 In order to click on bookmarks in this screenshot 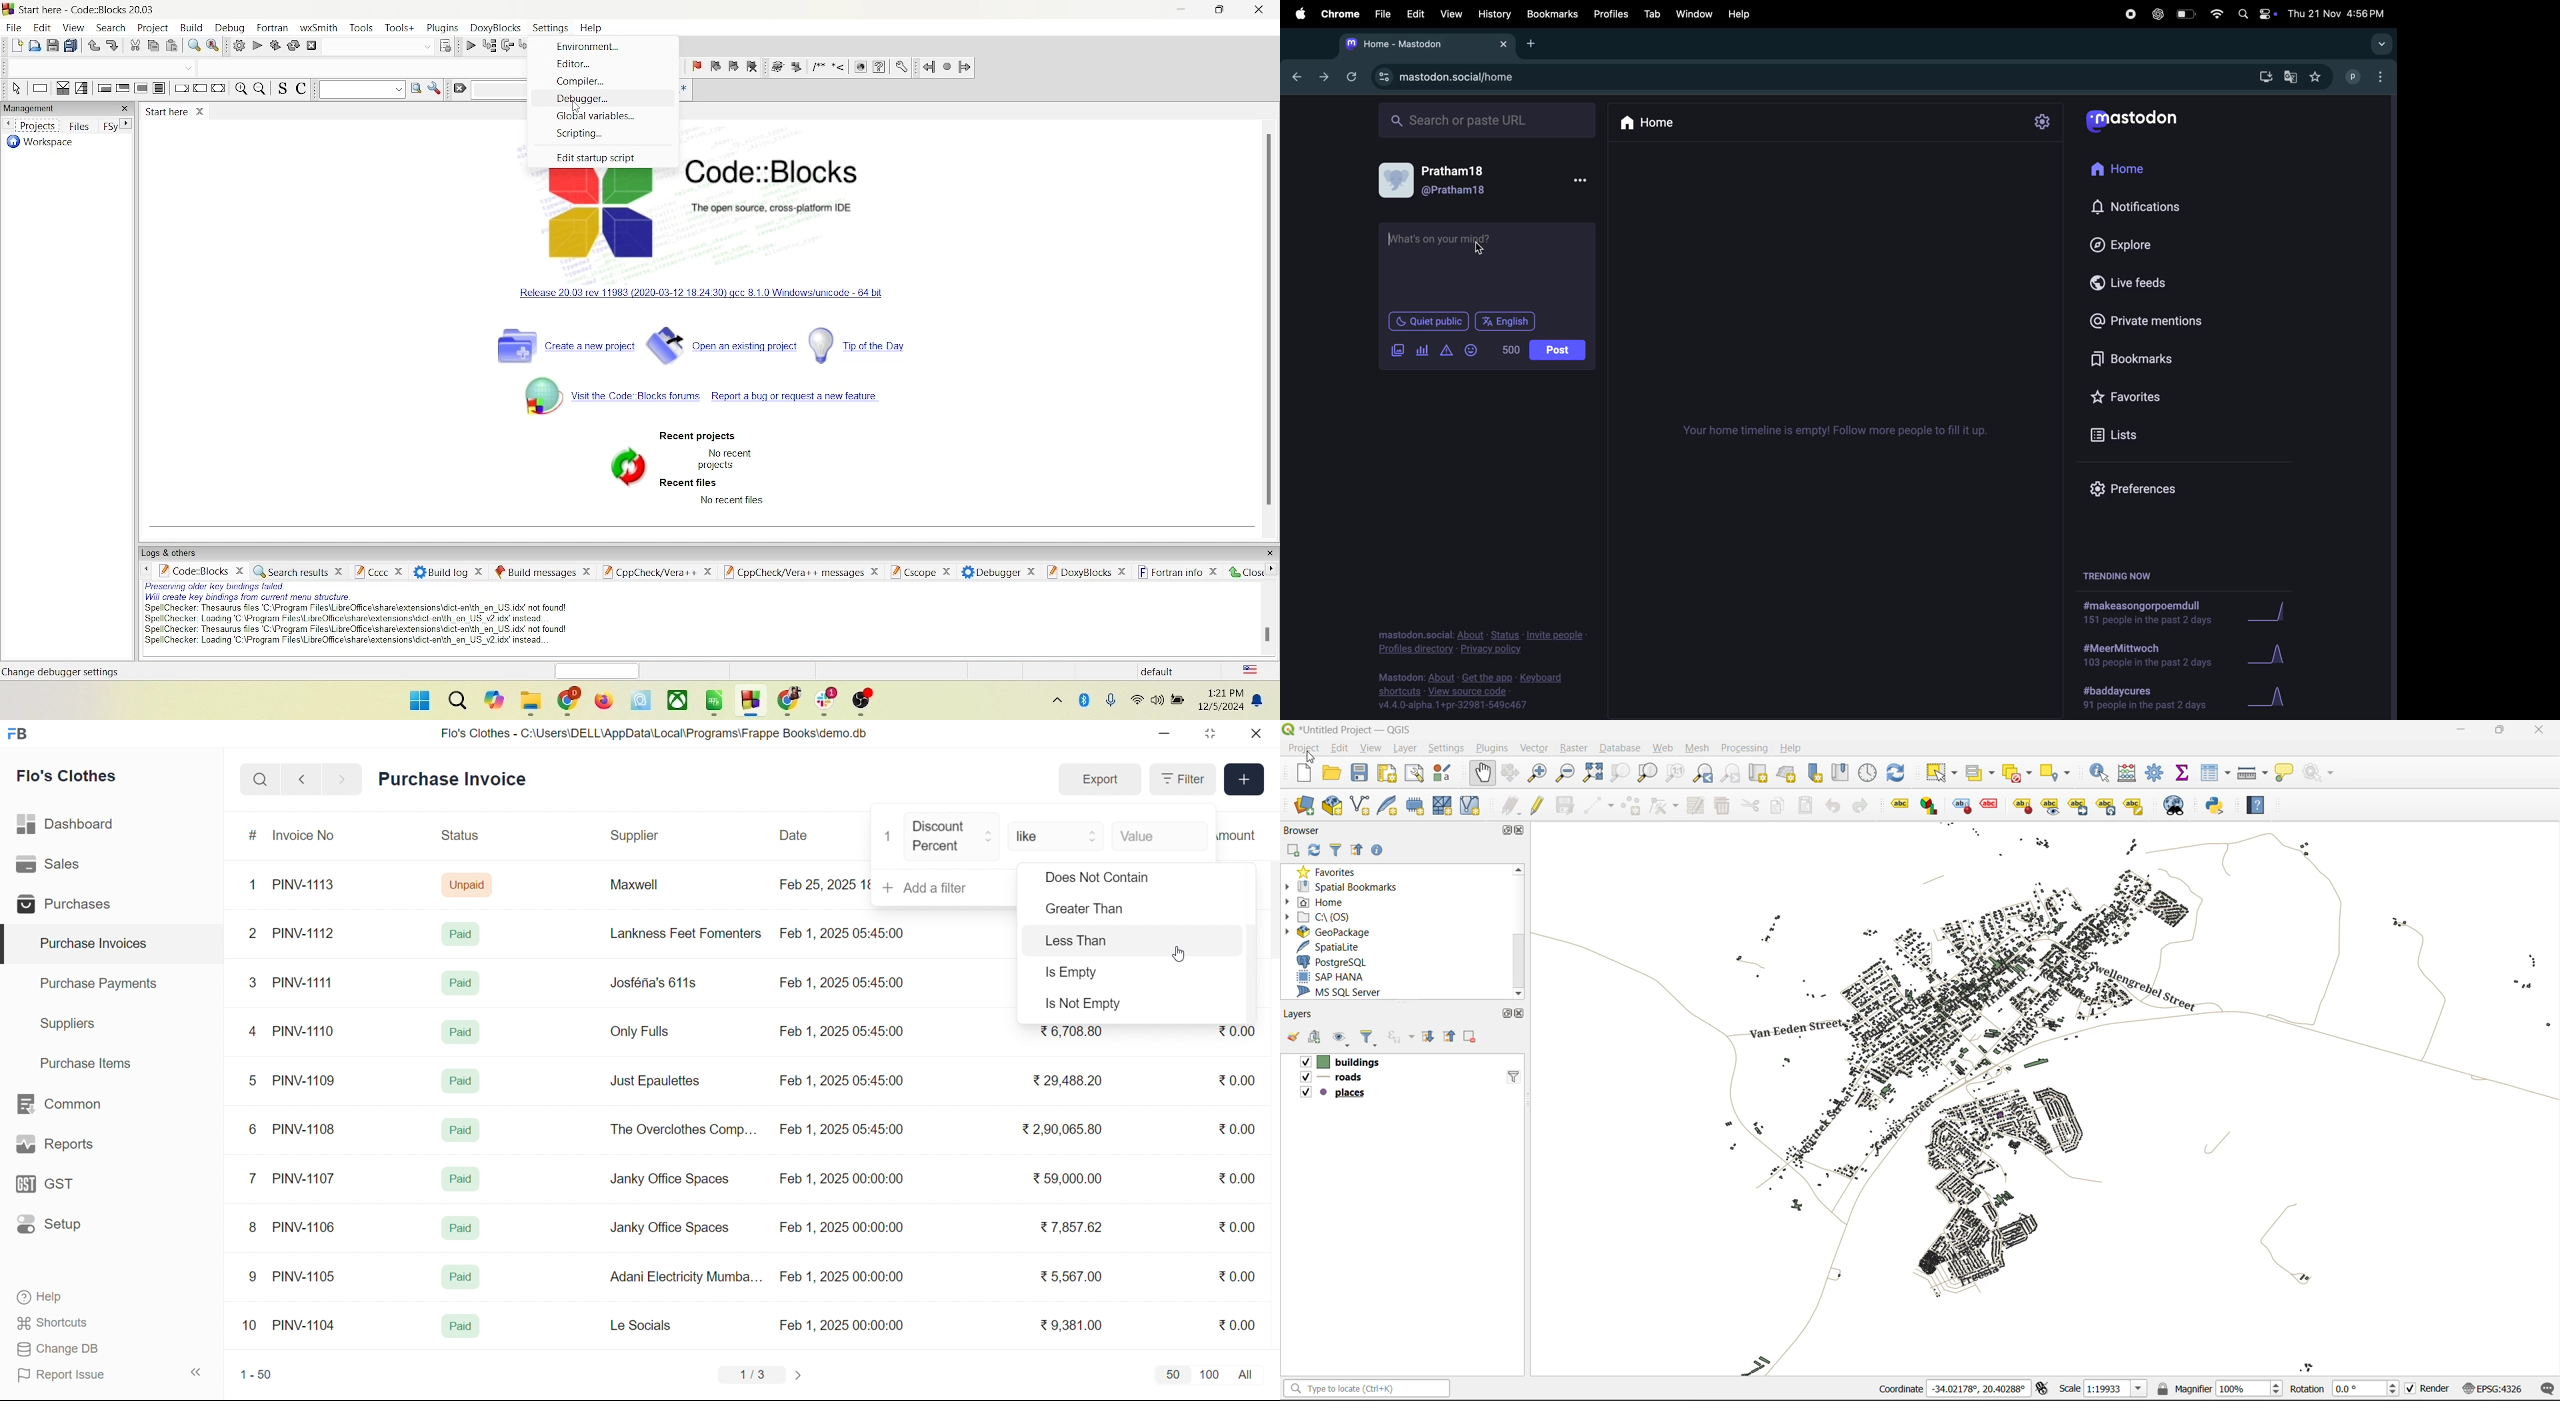, I will do `click(2136, 362)`.